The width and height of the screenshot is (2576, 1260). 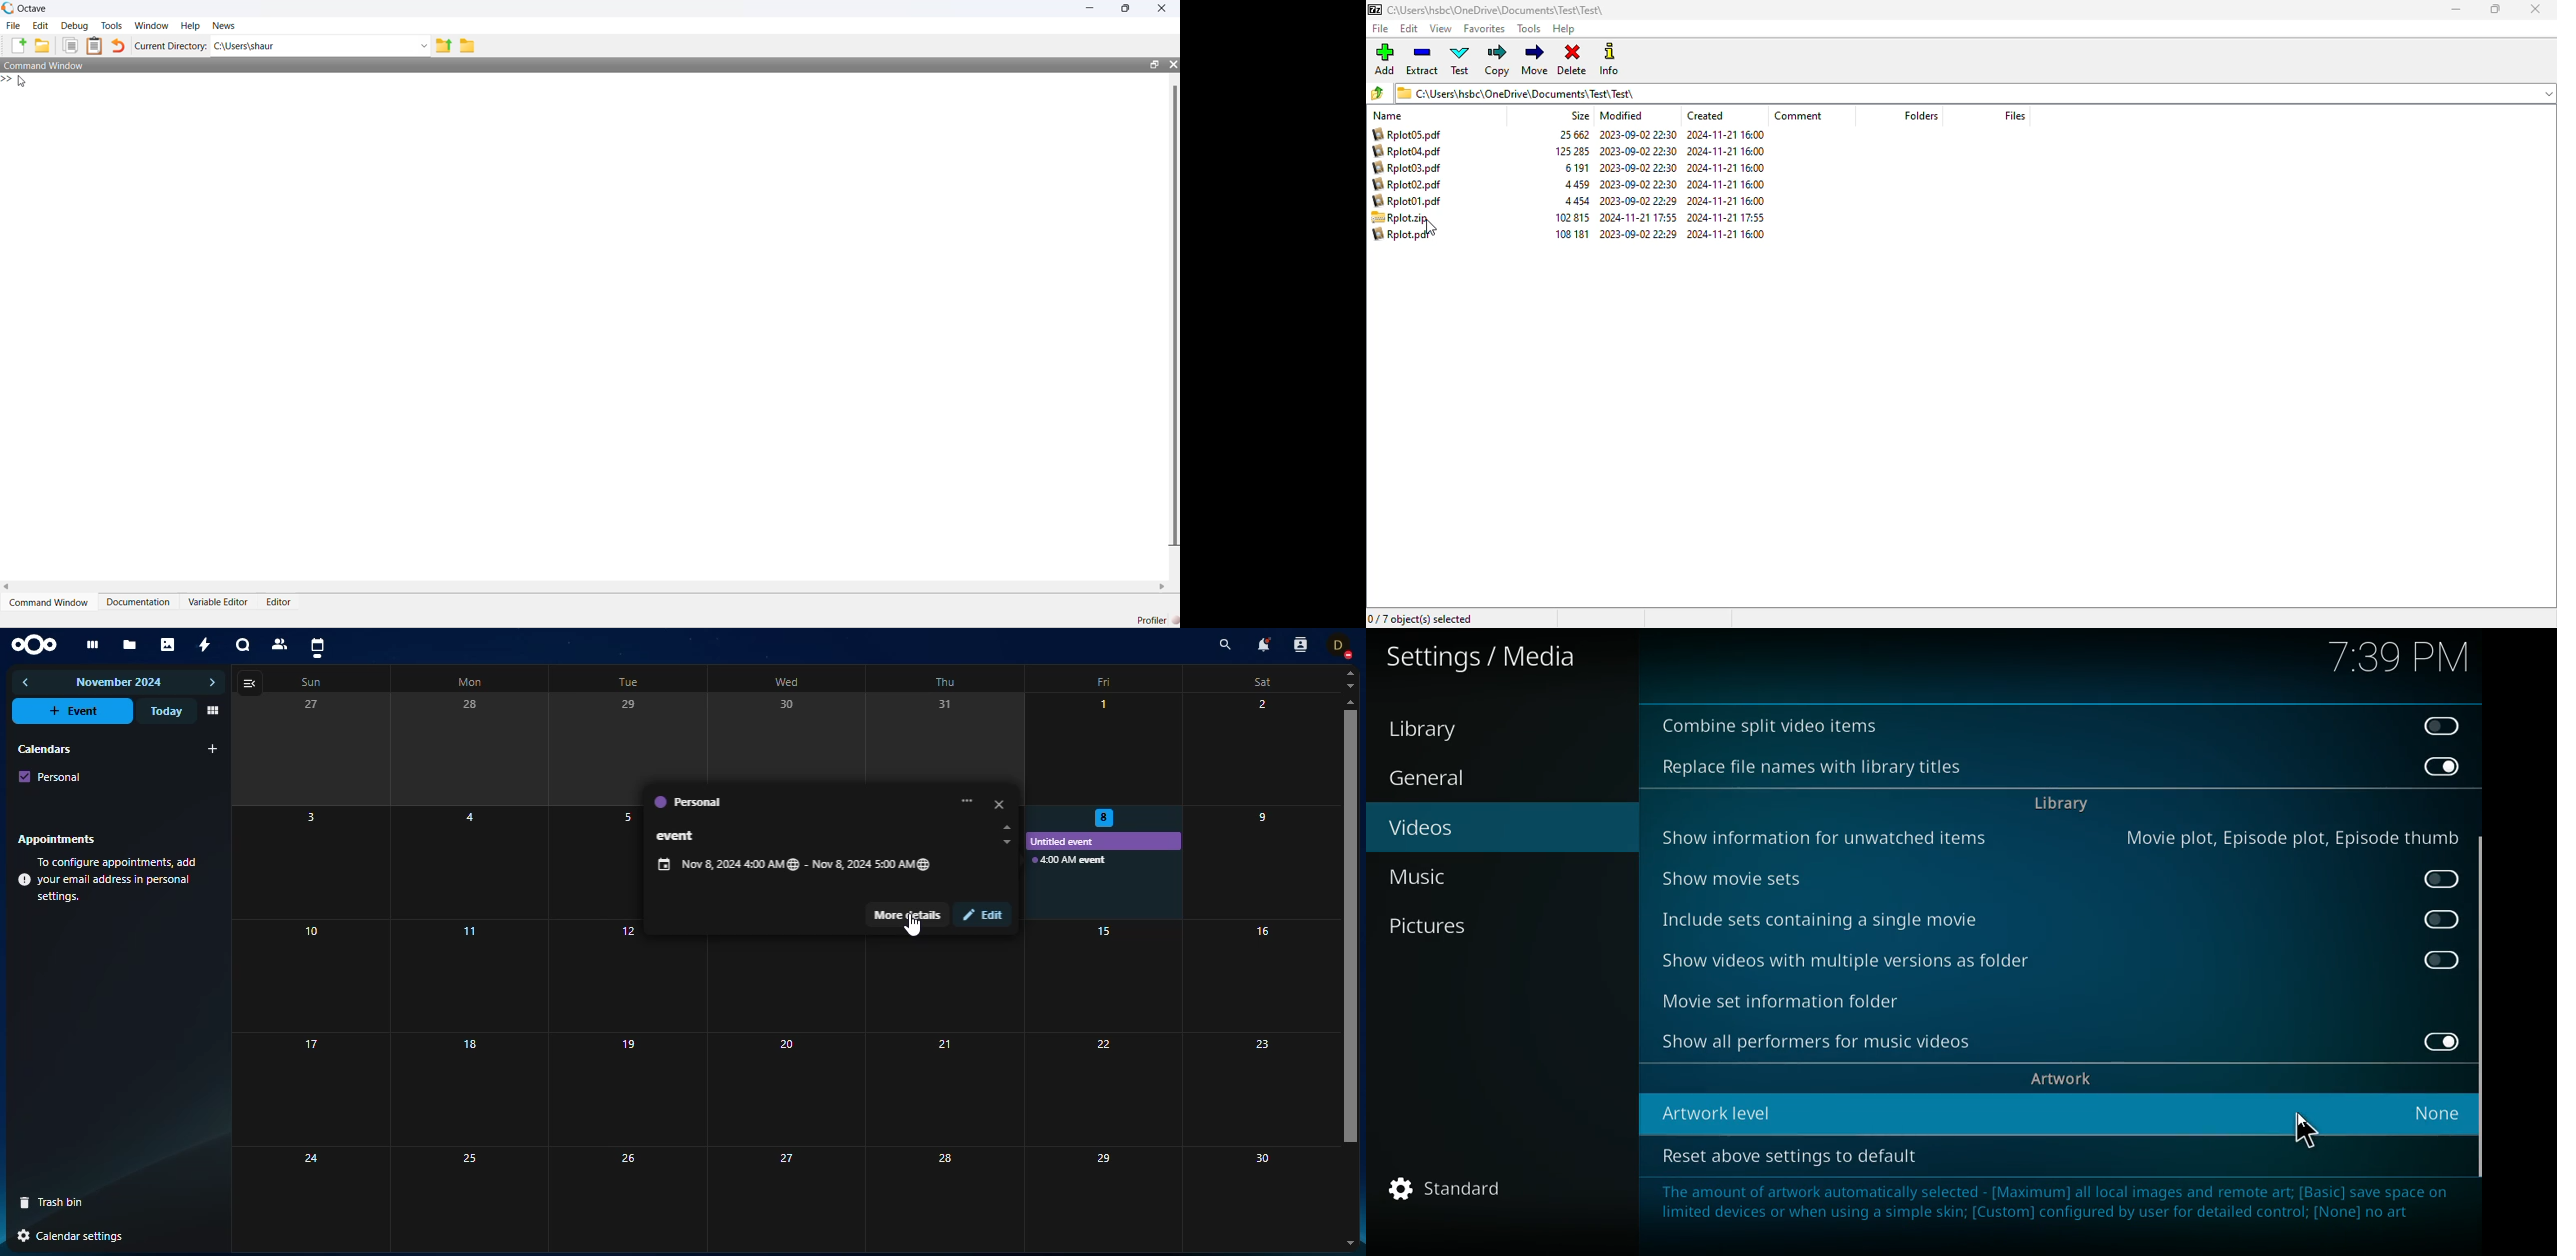 I want to click on delete, so click(x=1572, y=60).